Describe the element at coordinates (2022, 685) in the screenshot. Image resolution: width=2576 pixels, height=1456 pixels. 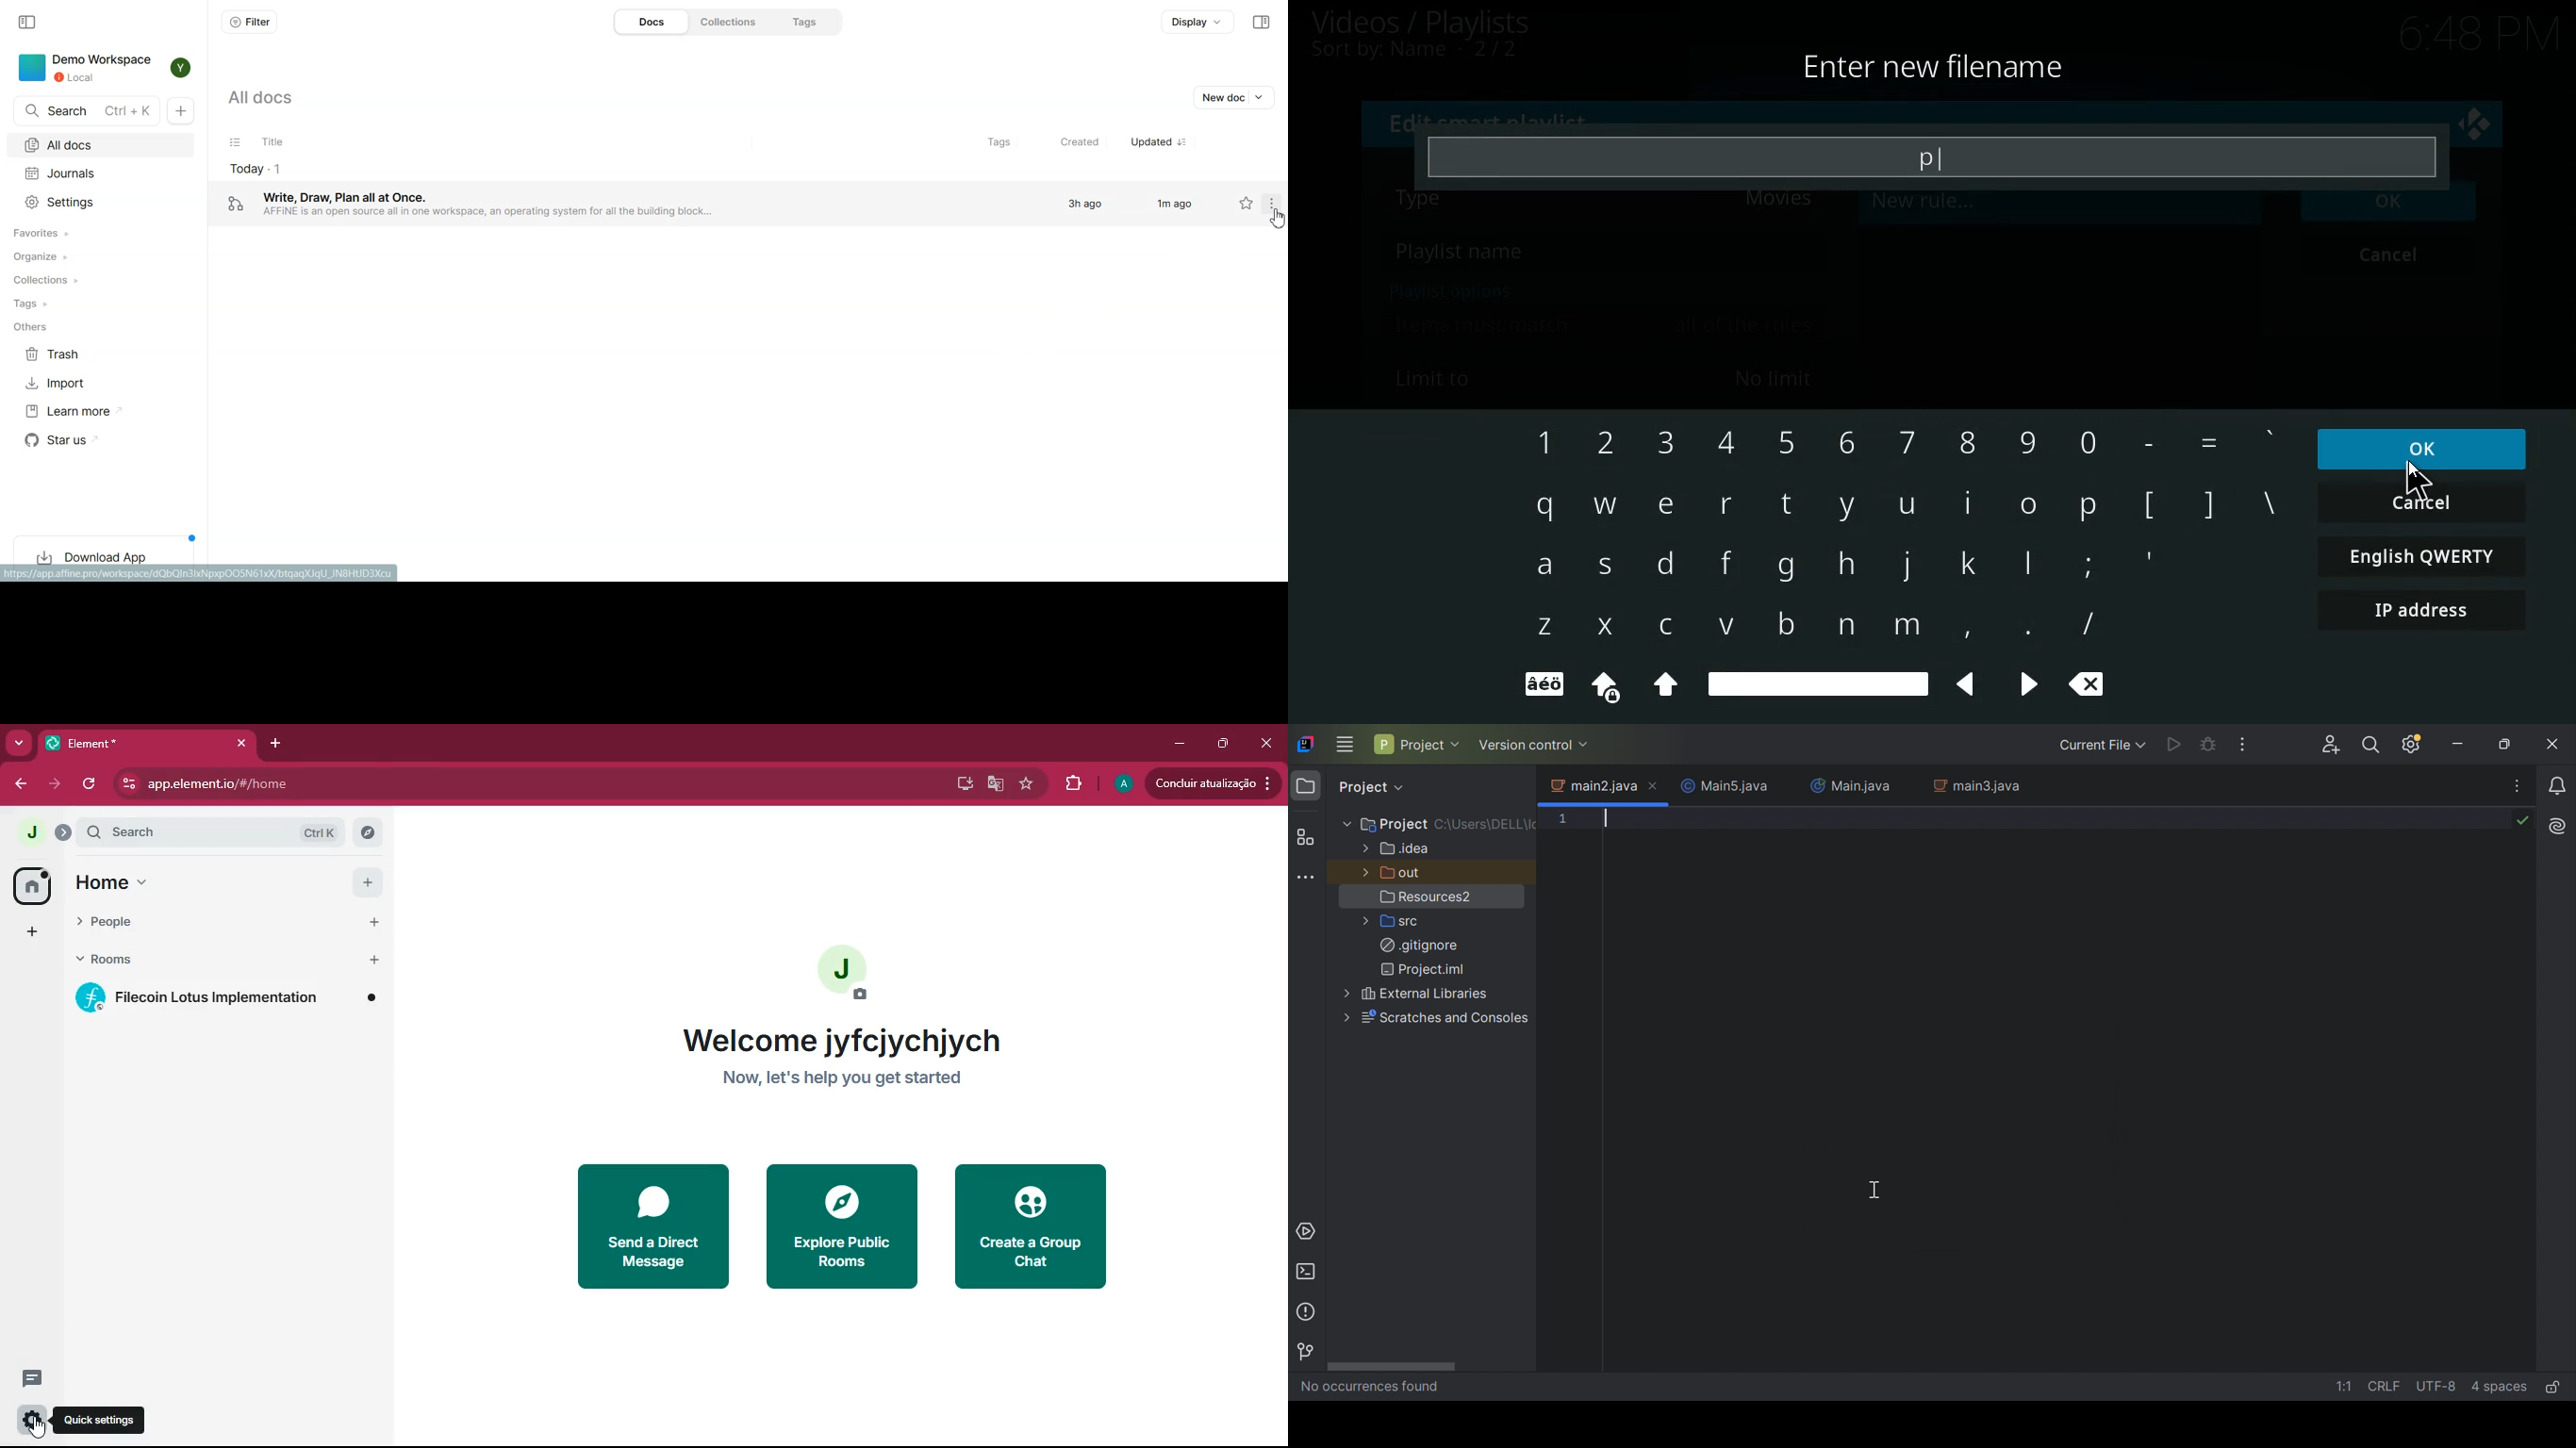
I see `forward` at that location.